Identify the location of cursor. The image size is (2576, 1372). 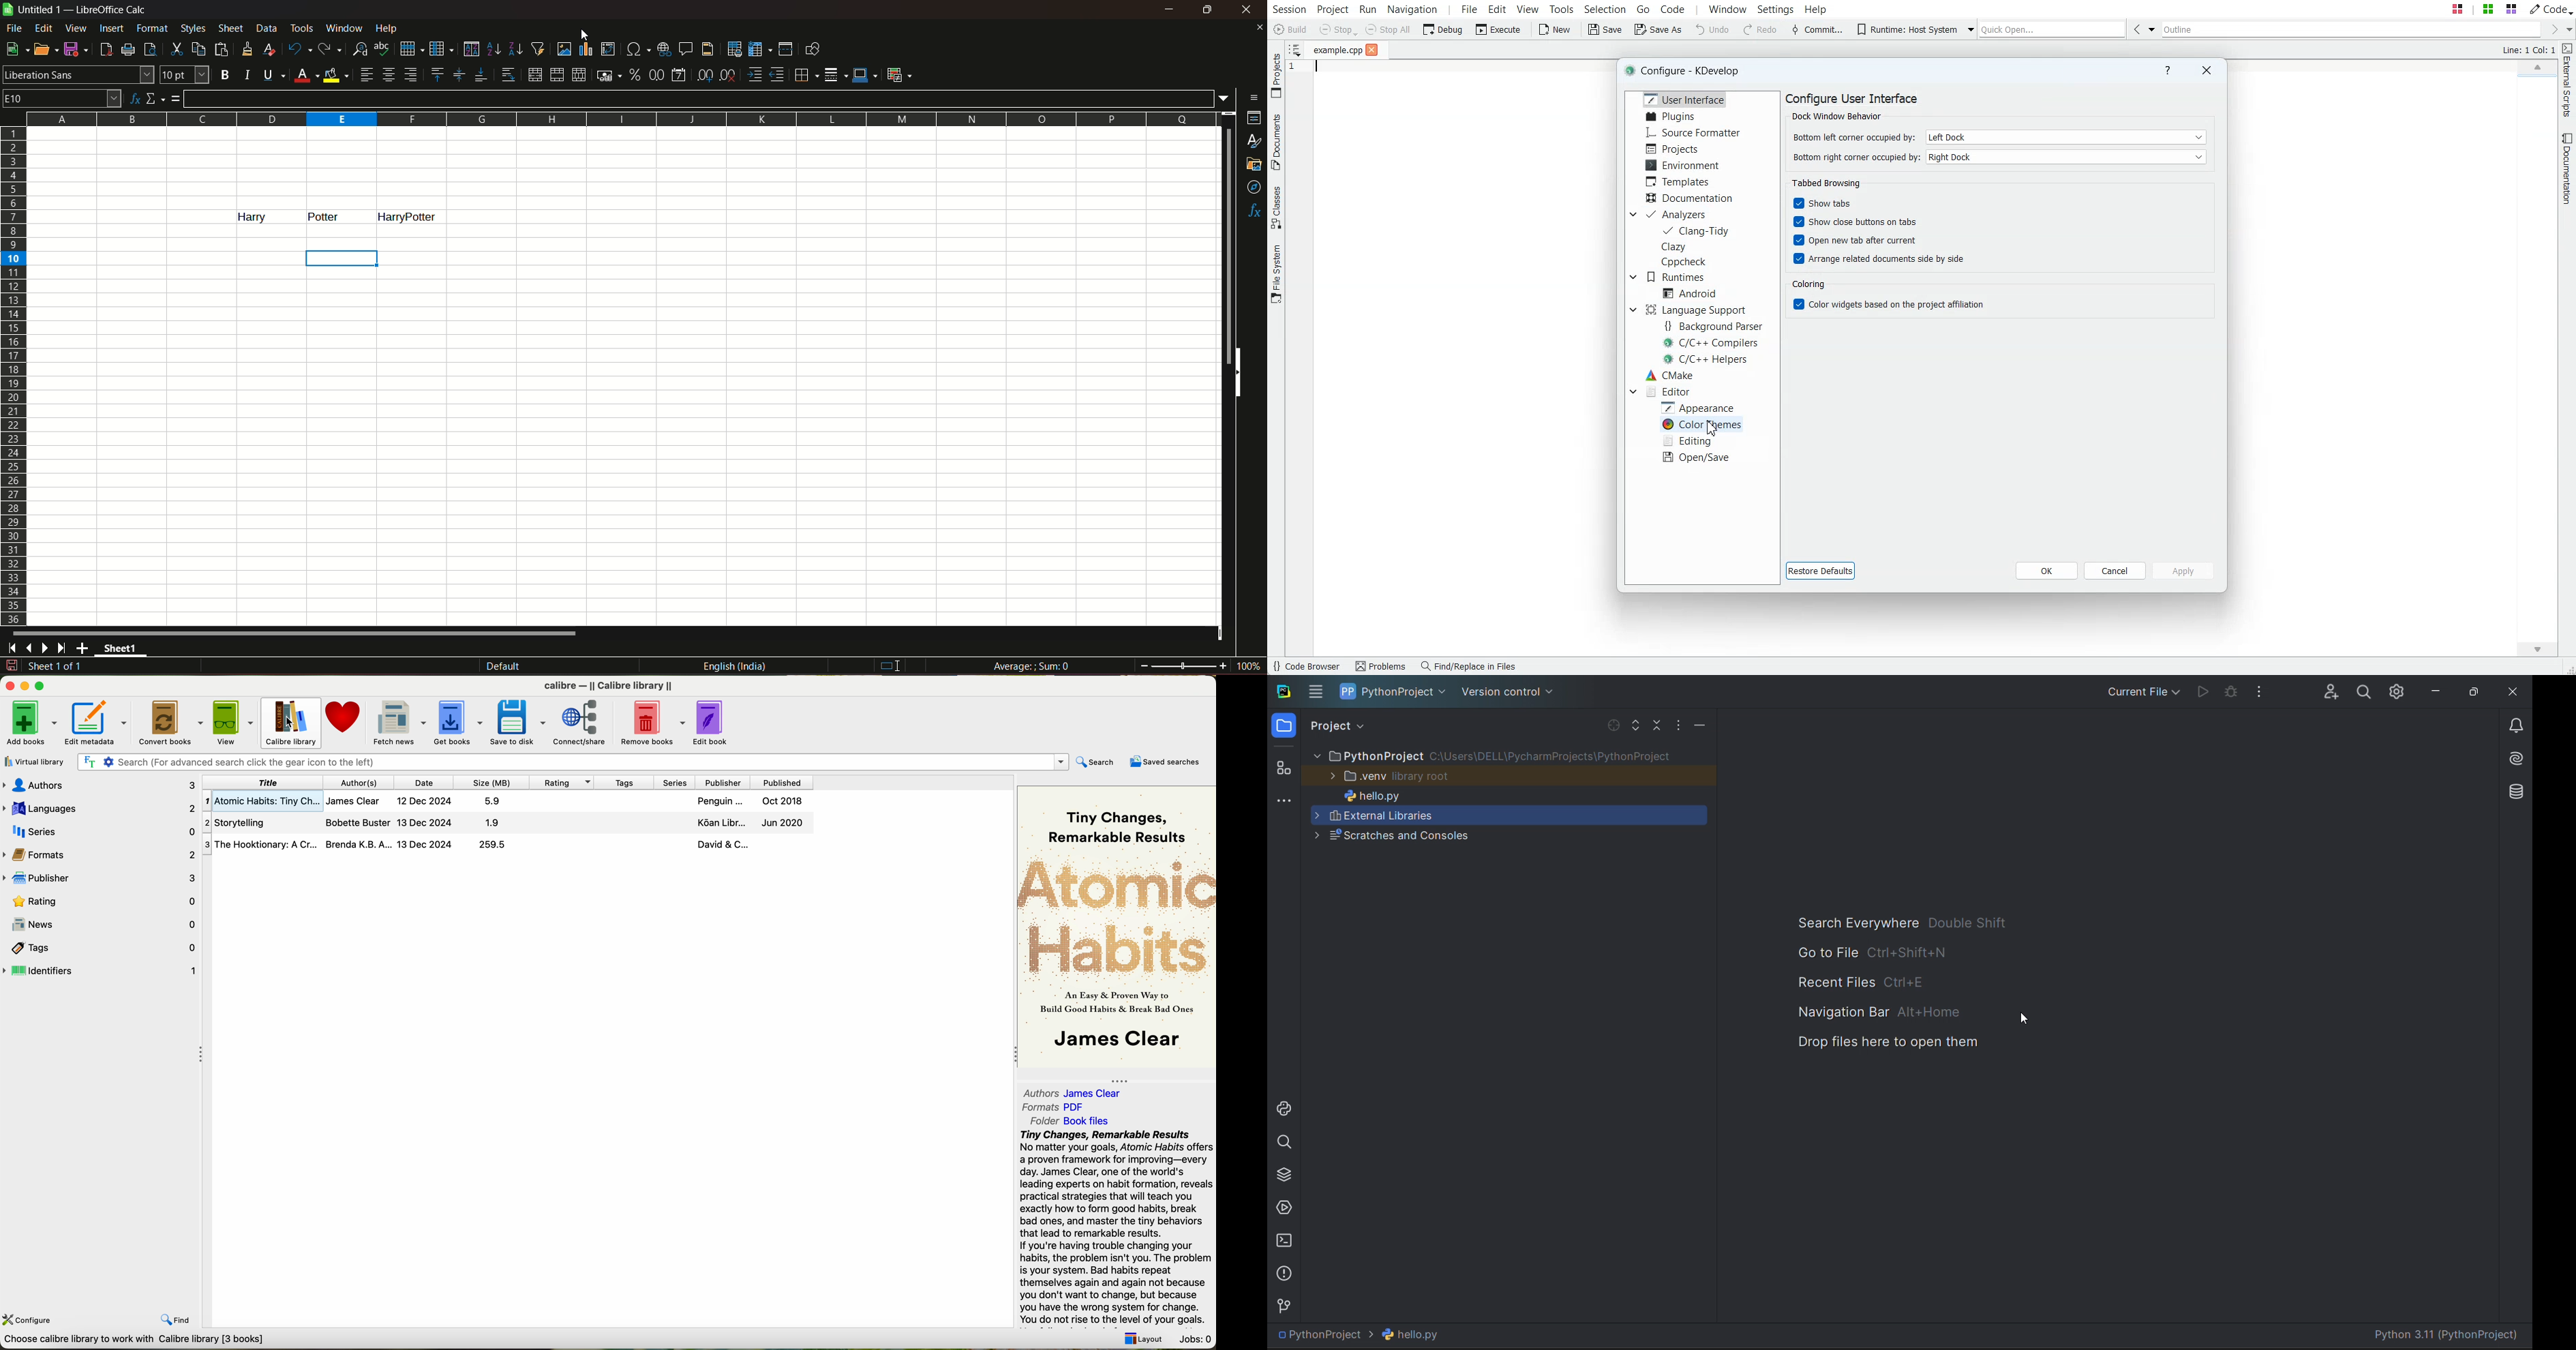
(584, 34).